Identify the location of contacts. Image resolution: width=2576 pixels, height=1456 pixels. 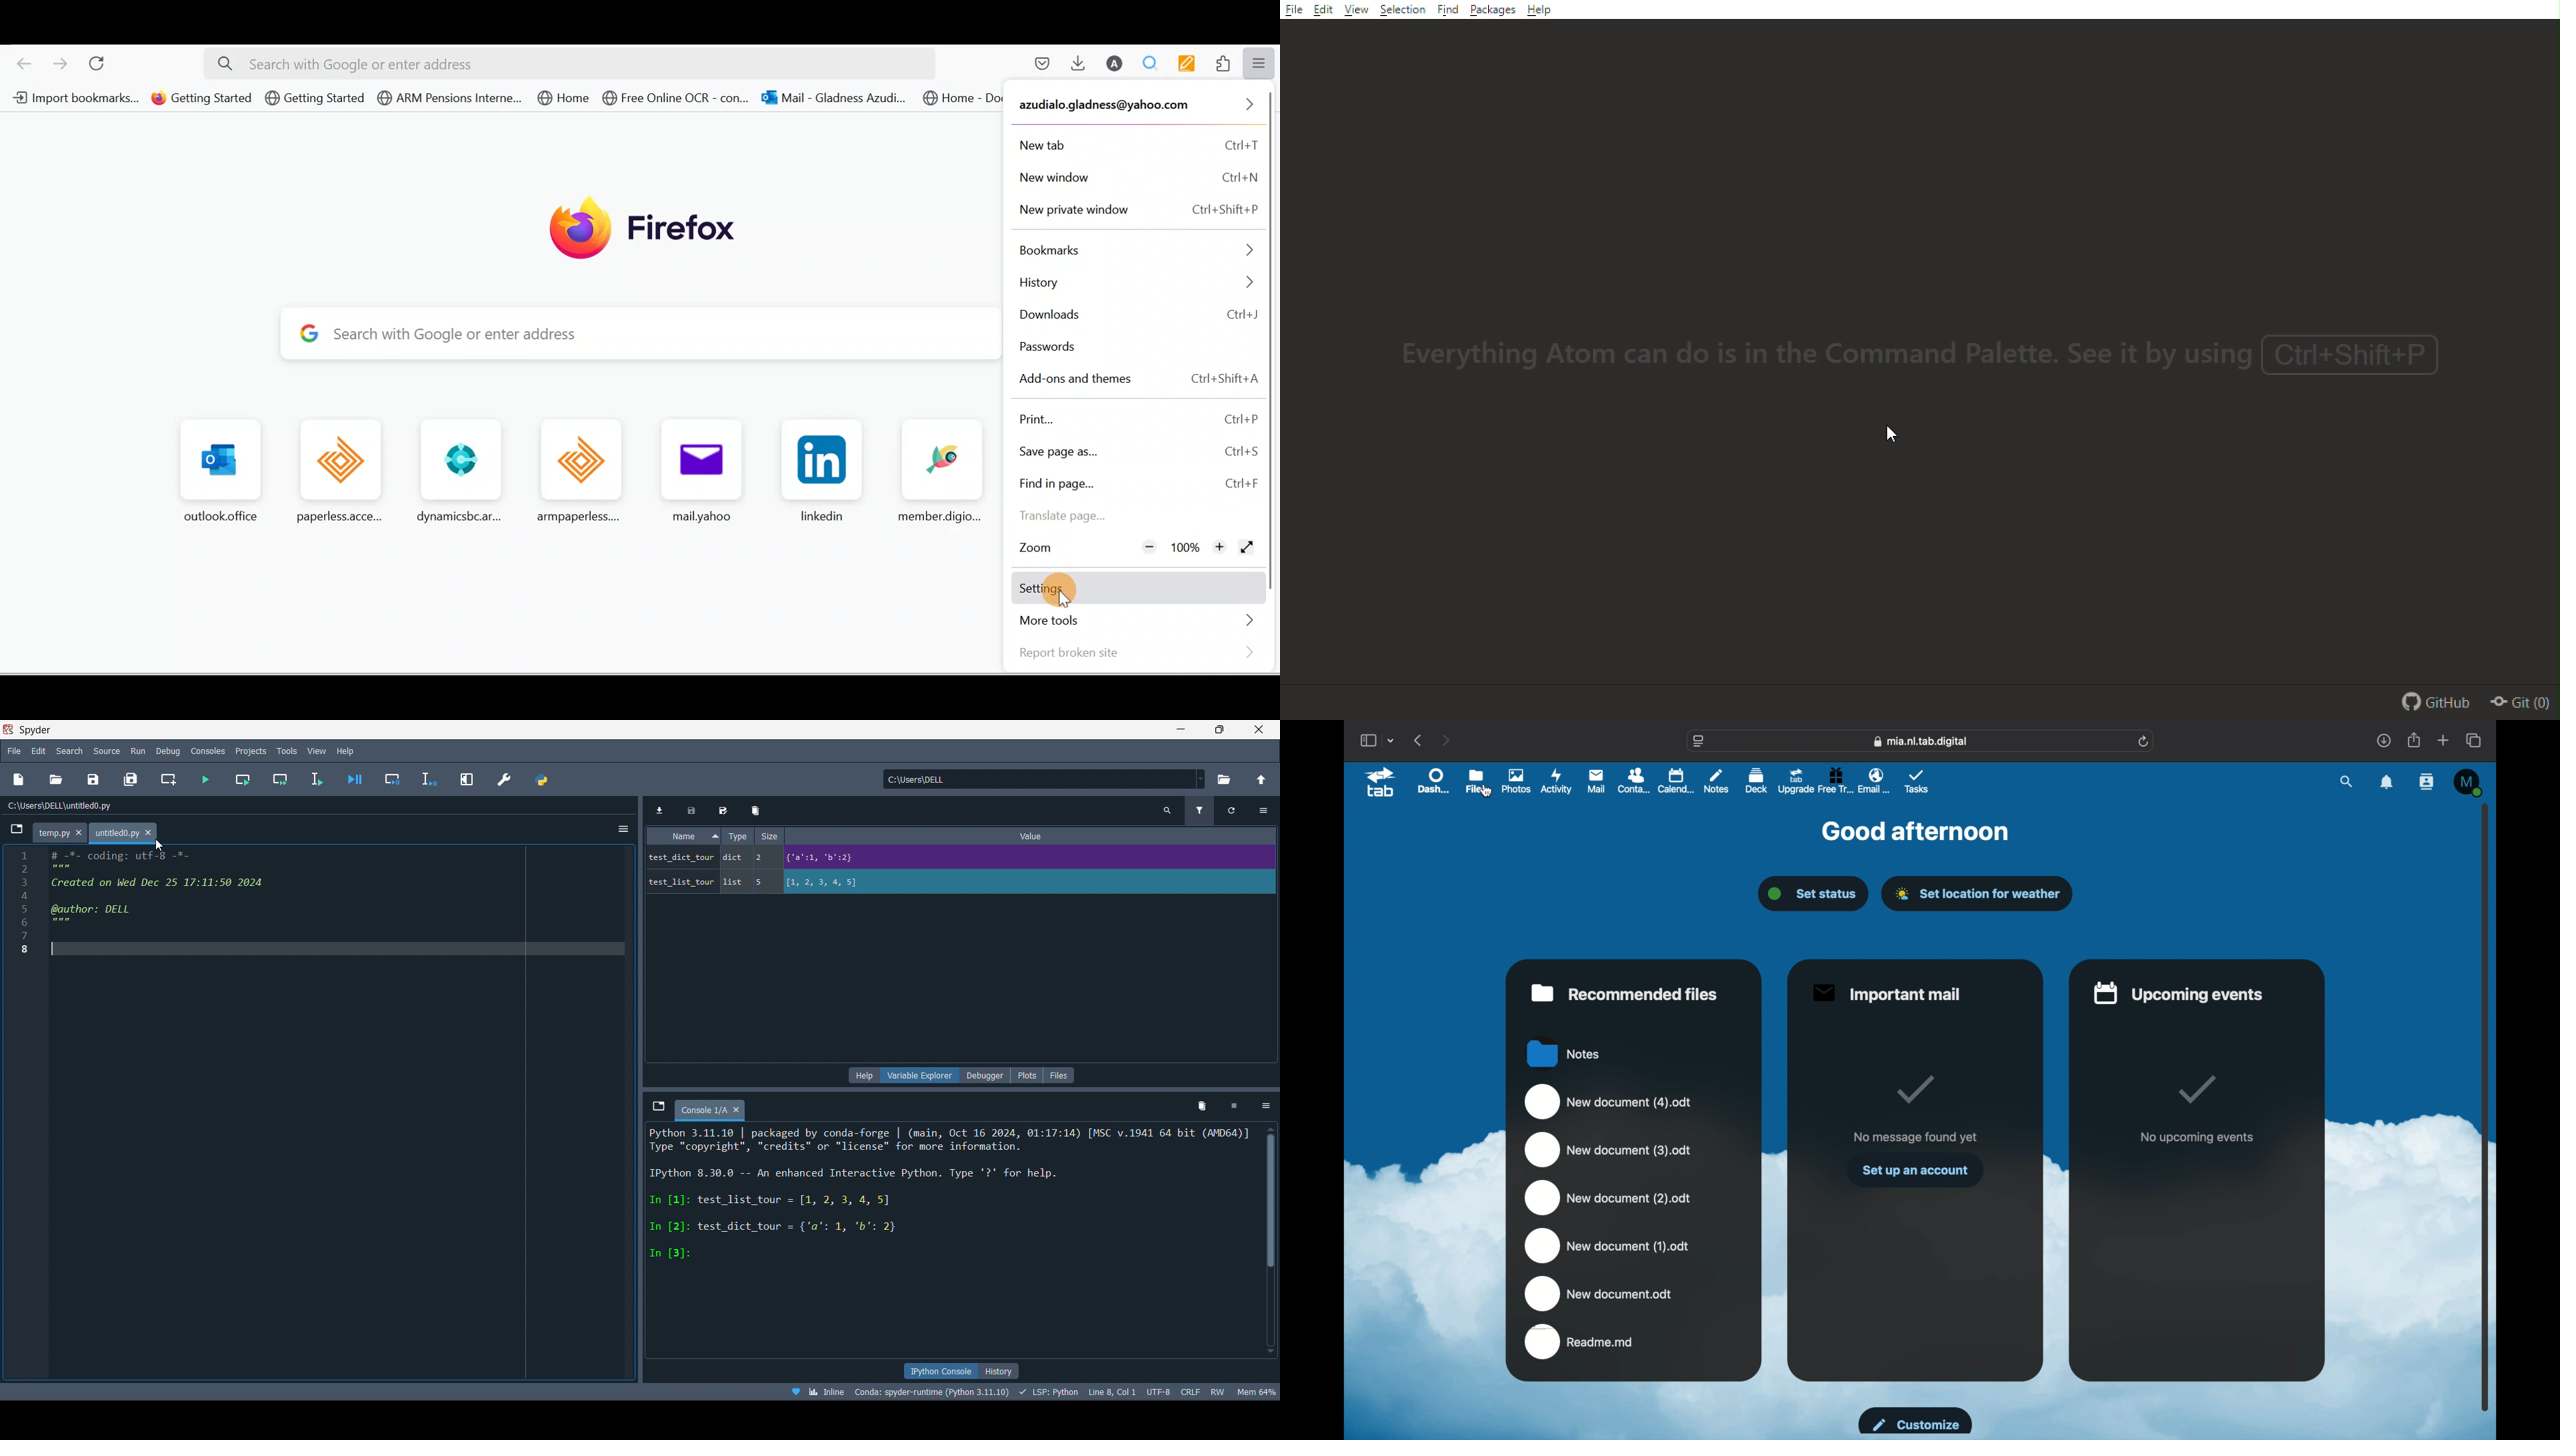
(1633, 781).